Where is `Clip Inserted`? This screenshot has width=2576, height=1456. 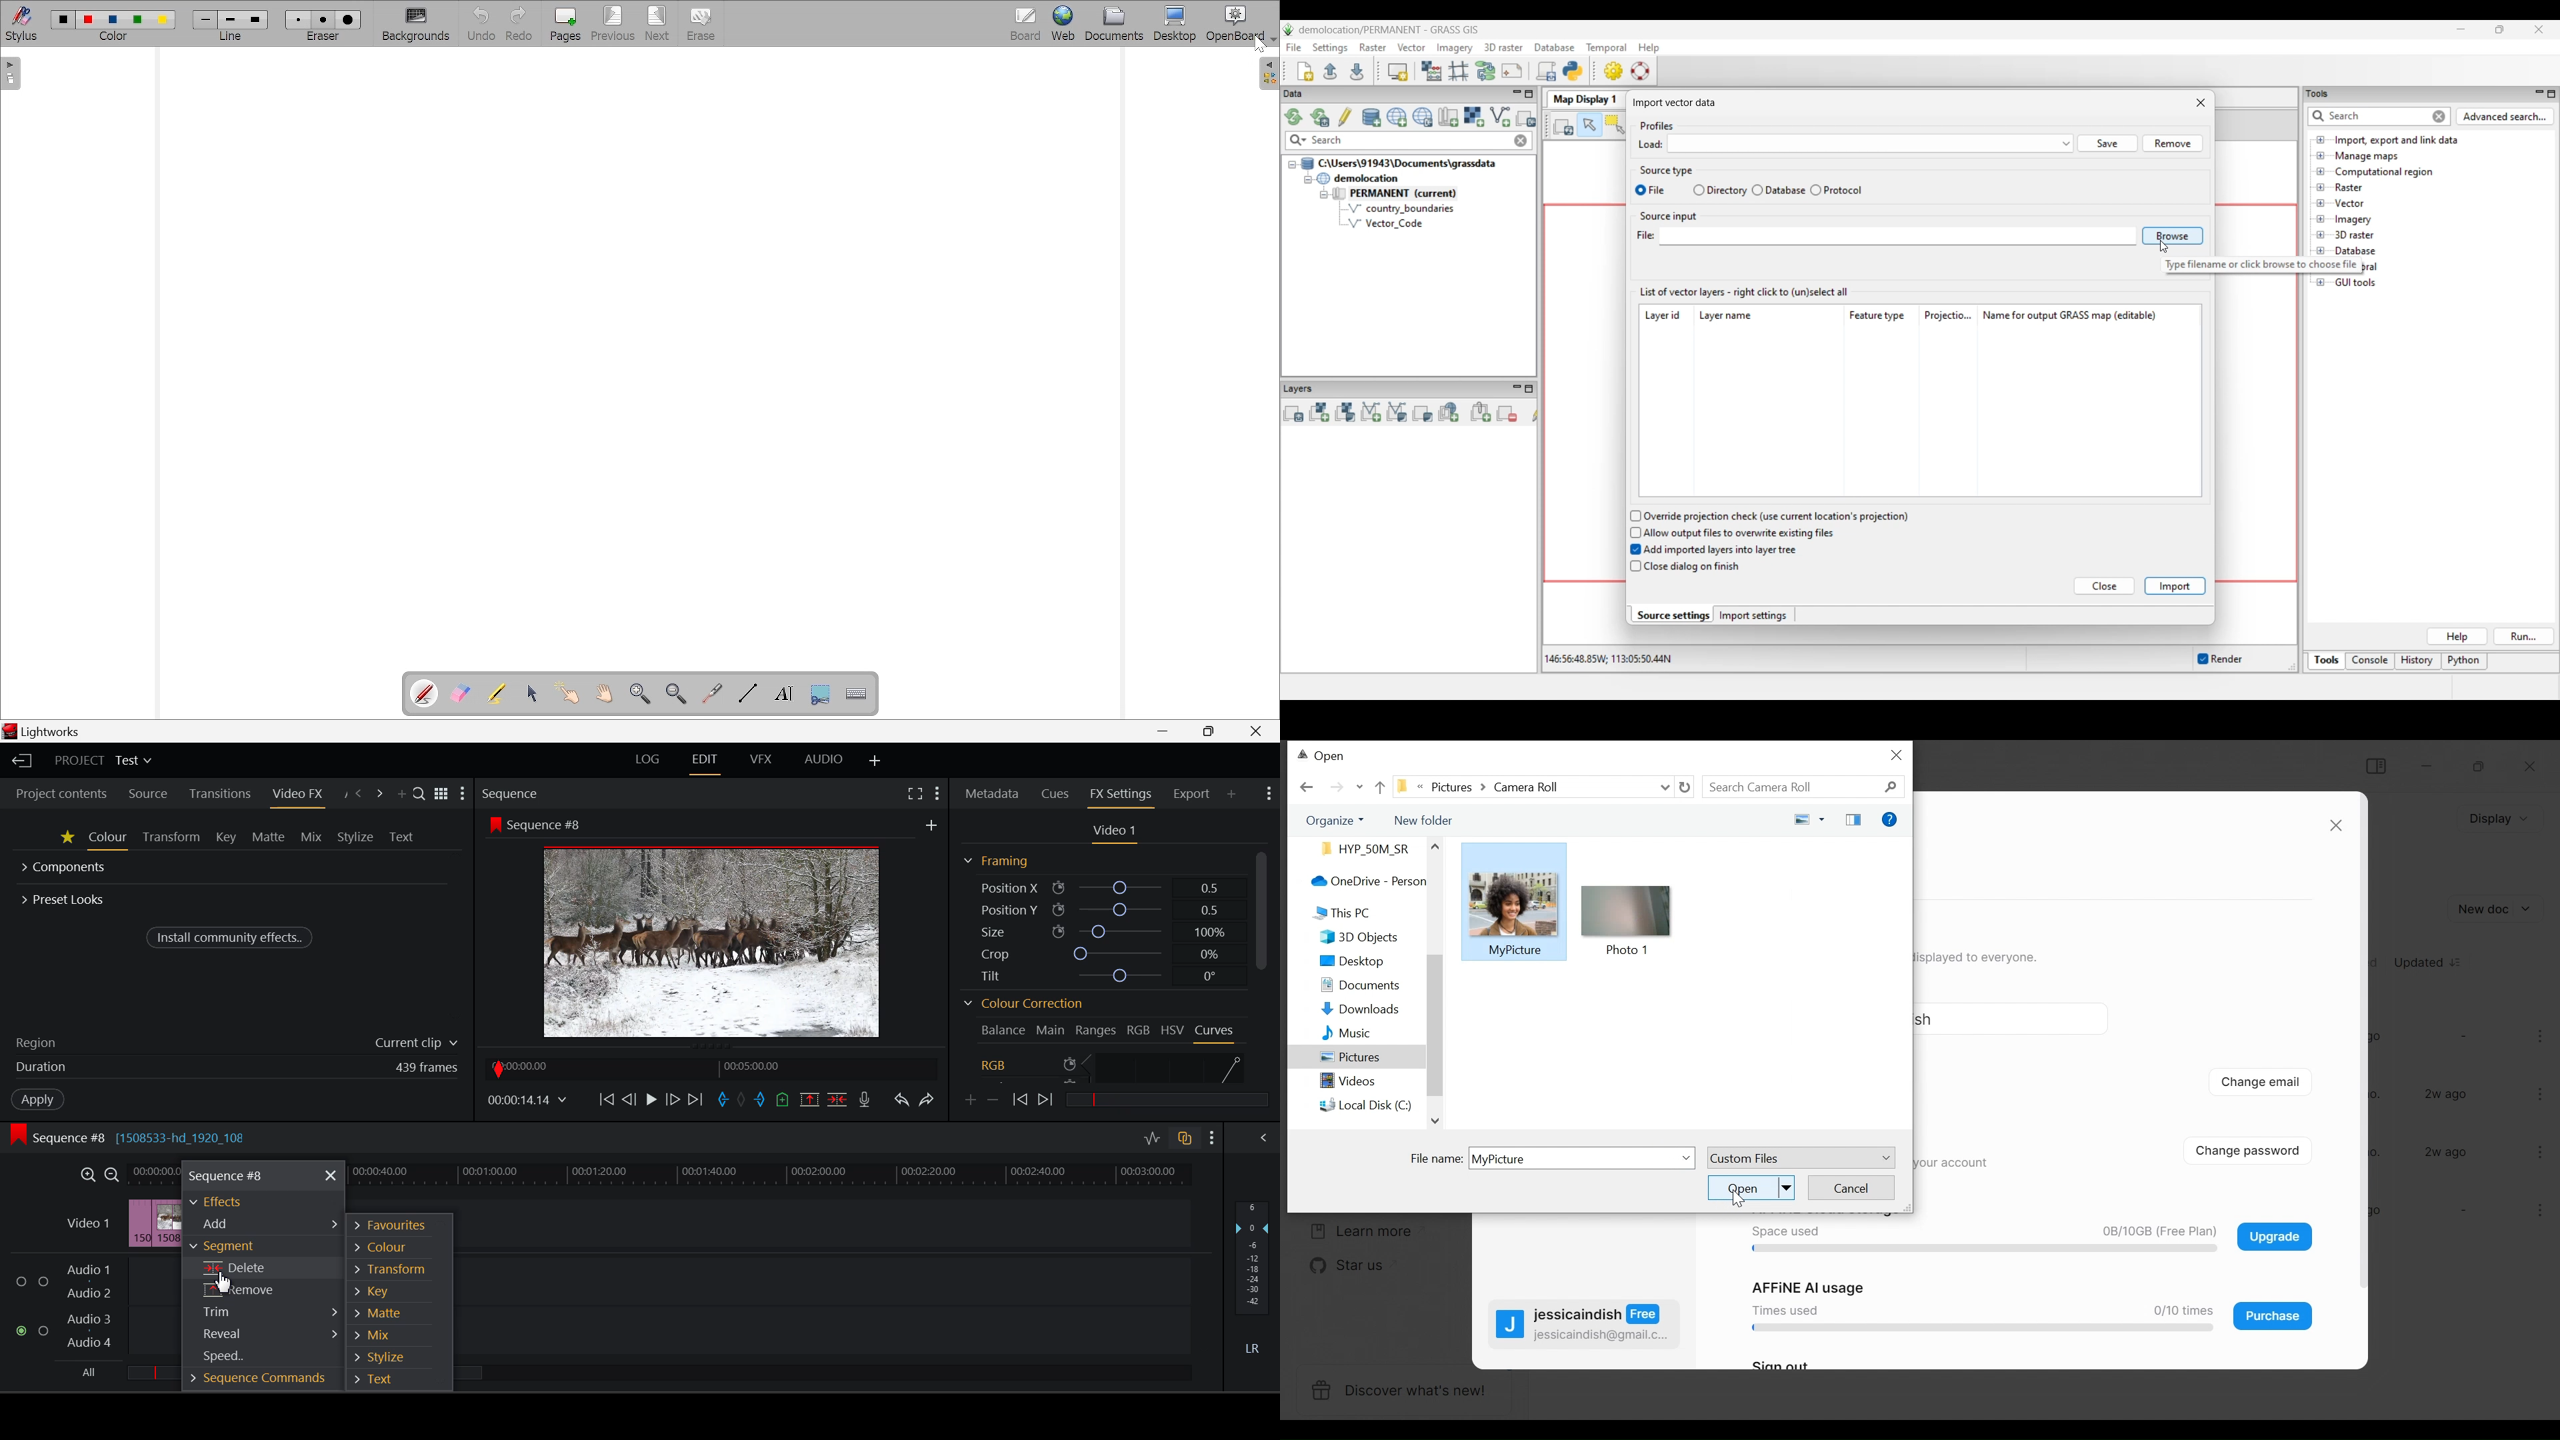 Clip Inserted is located at coordinates (152, 1224).